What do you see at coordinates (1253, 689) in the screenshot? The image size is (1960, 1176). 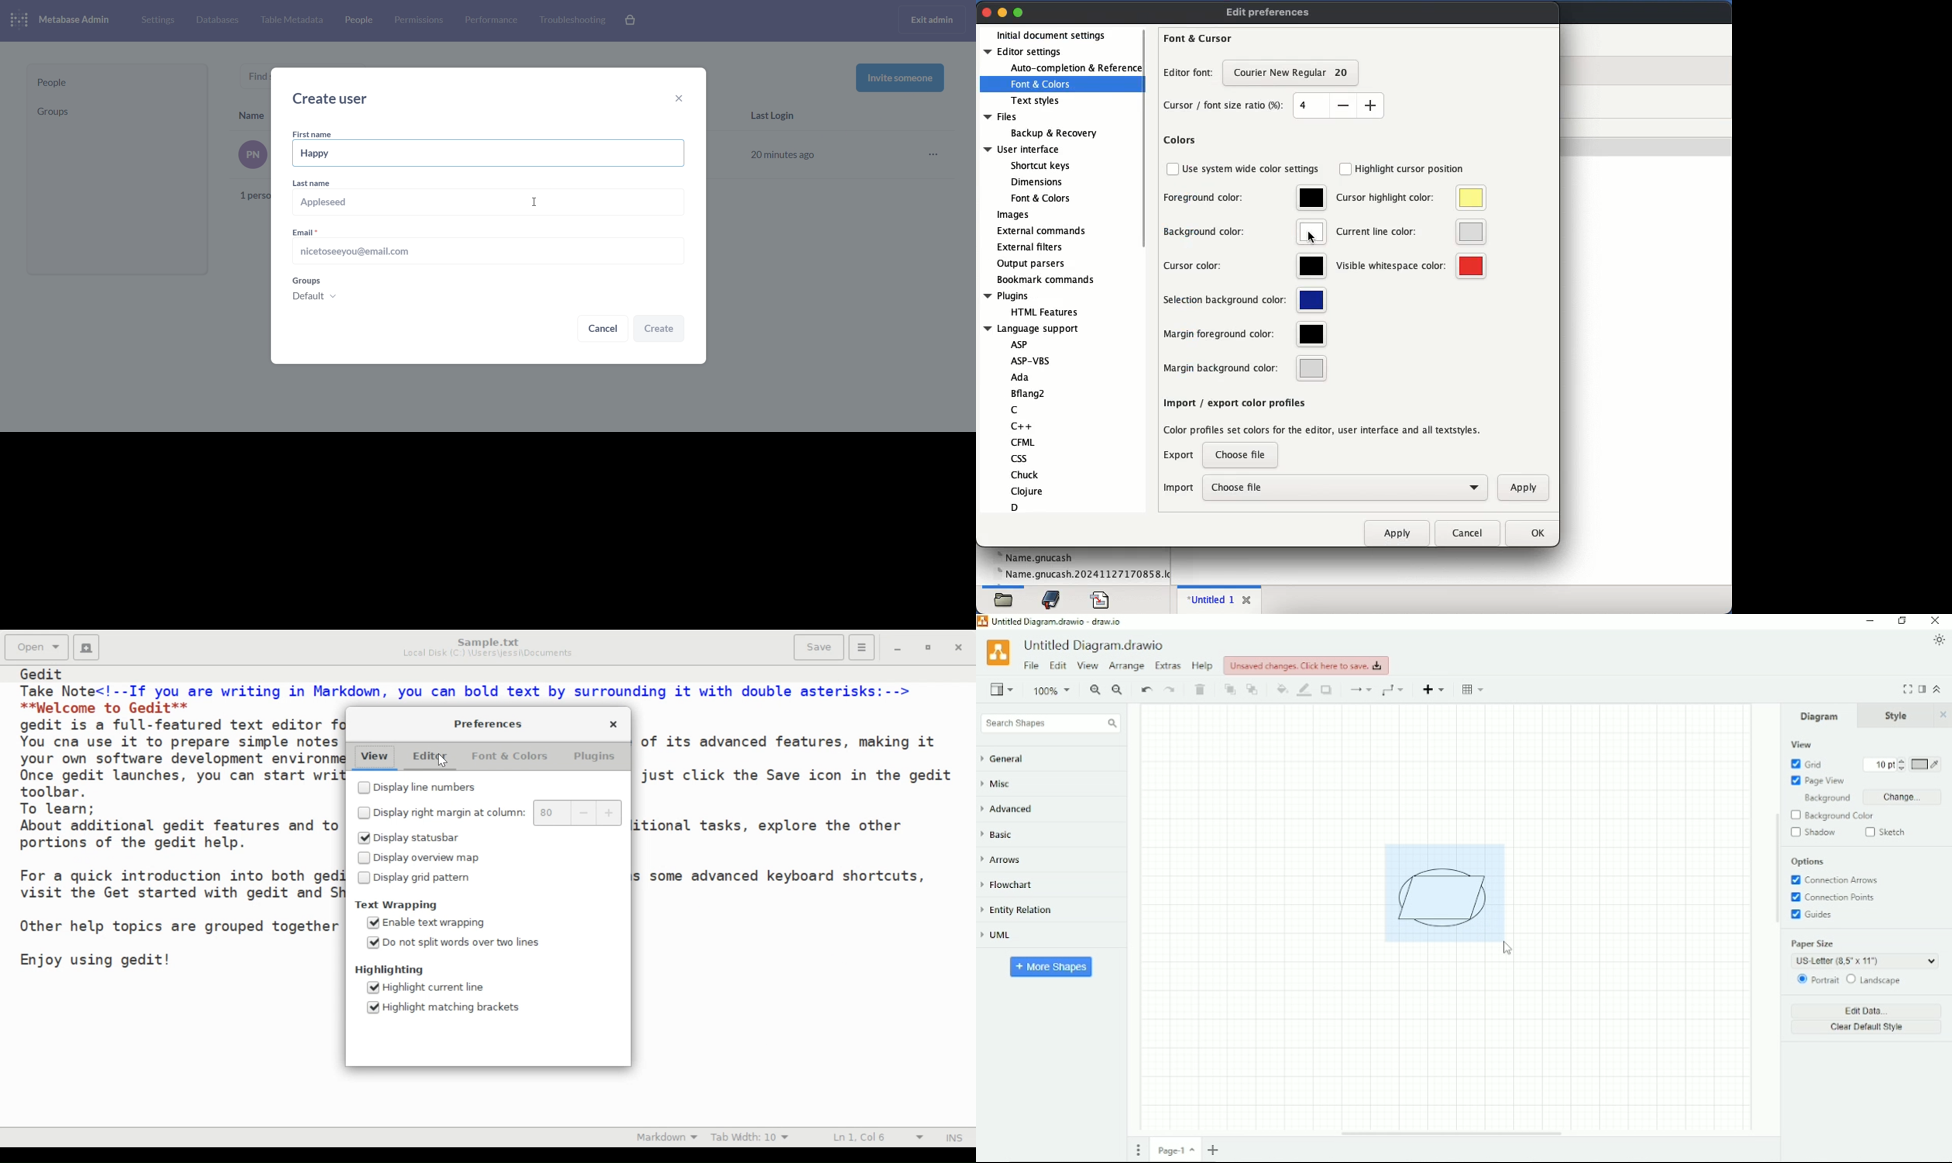 I see `To back` at bounding box center [1253, 689].